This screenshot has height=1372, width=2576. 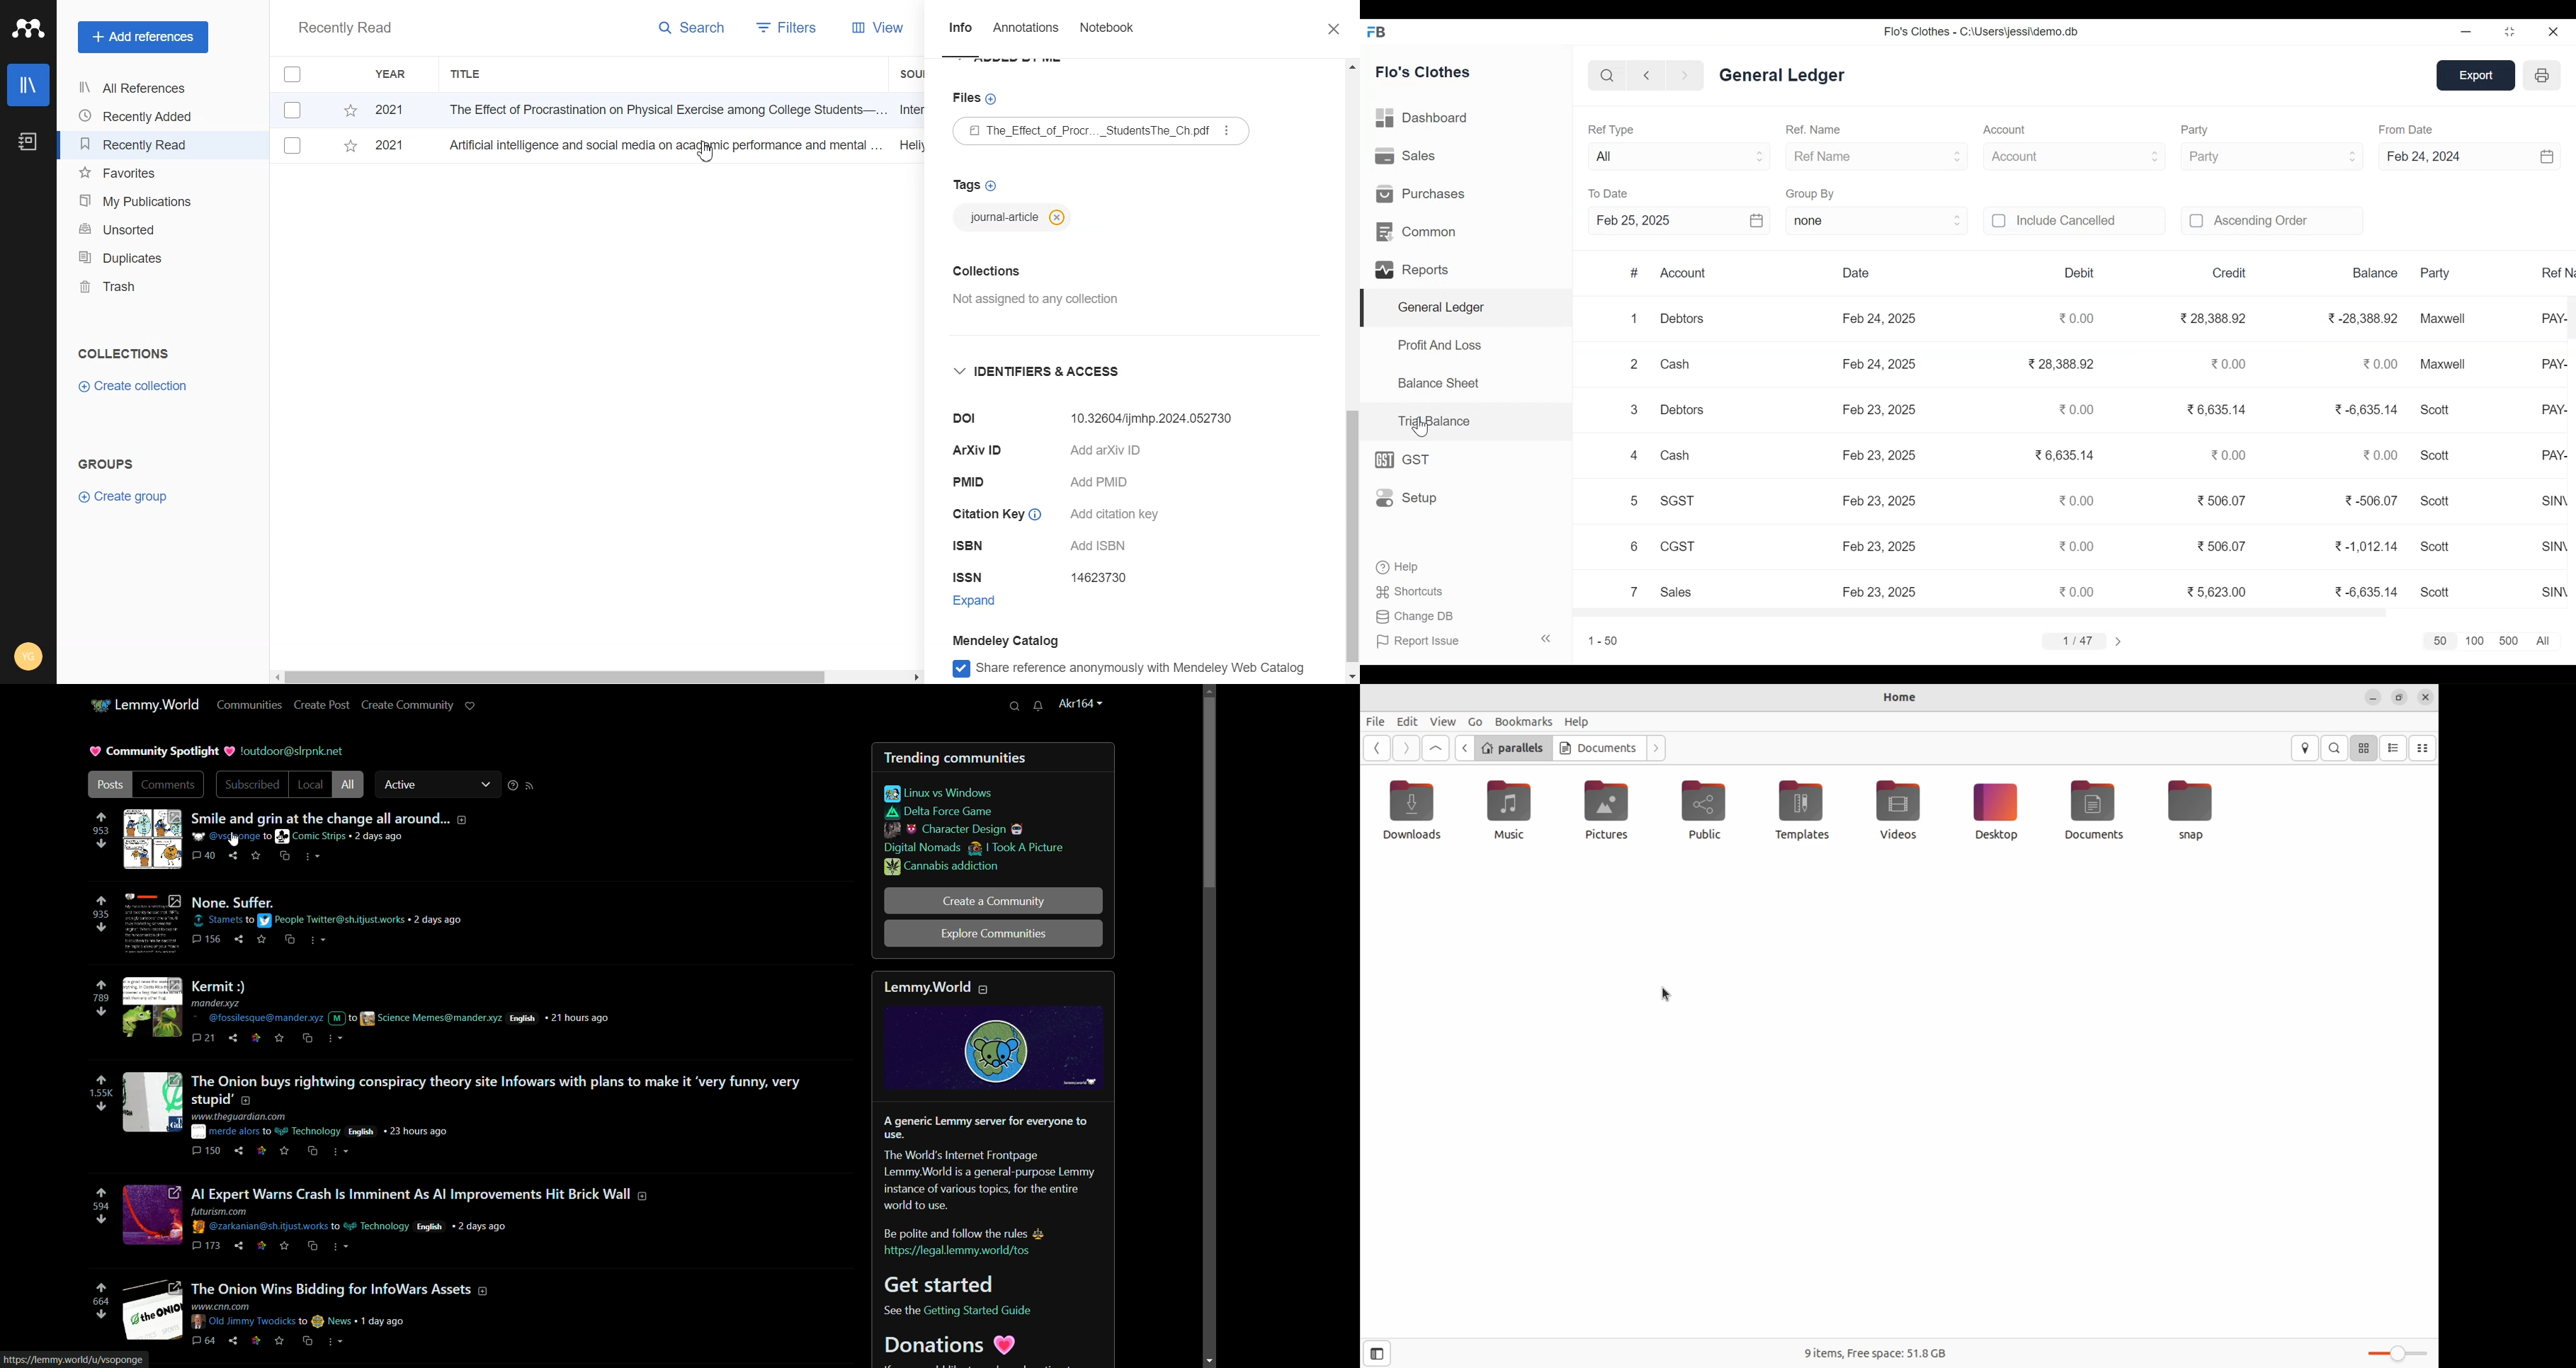 I want to click on -1,012.14, so click(x=2369, y=547).